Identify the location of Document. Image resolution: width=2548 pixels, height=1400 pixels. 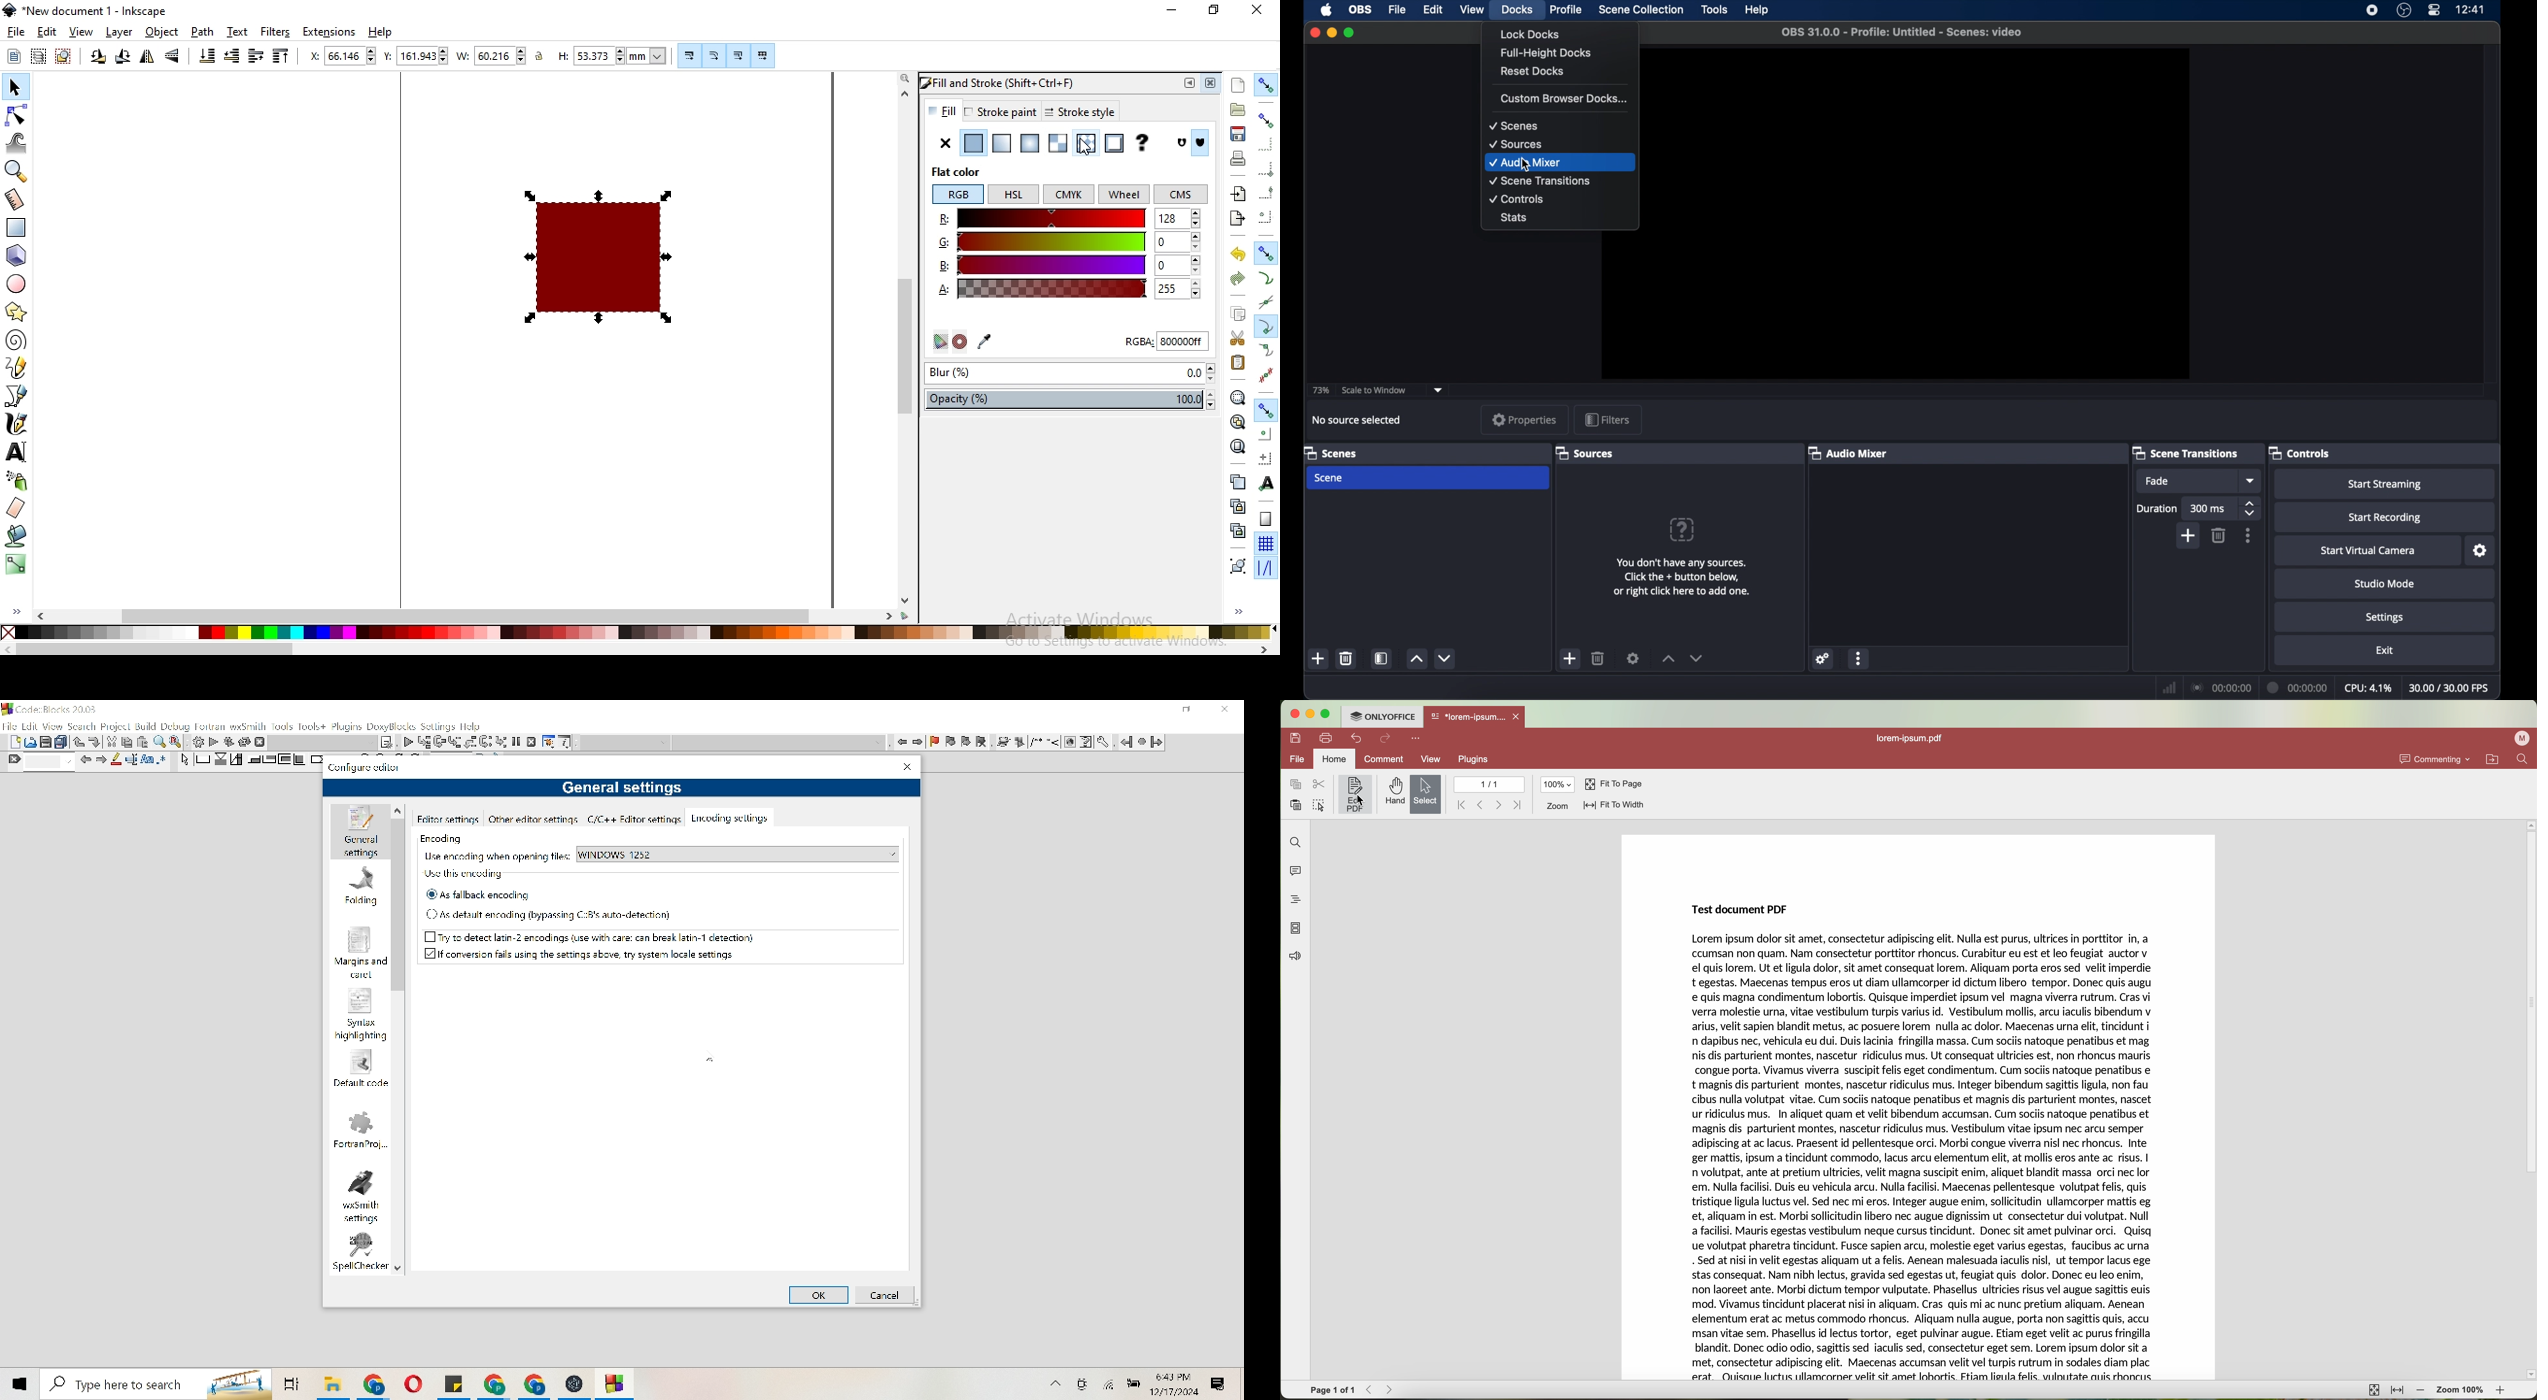
(13, 741).